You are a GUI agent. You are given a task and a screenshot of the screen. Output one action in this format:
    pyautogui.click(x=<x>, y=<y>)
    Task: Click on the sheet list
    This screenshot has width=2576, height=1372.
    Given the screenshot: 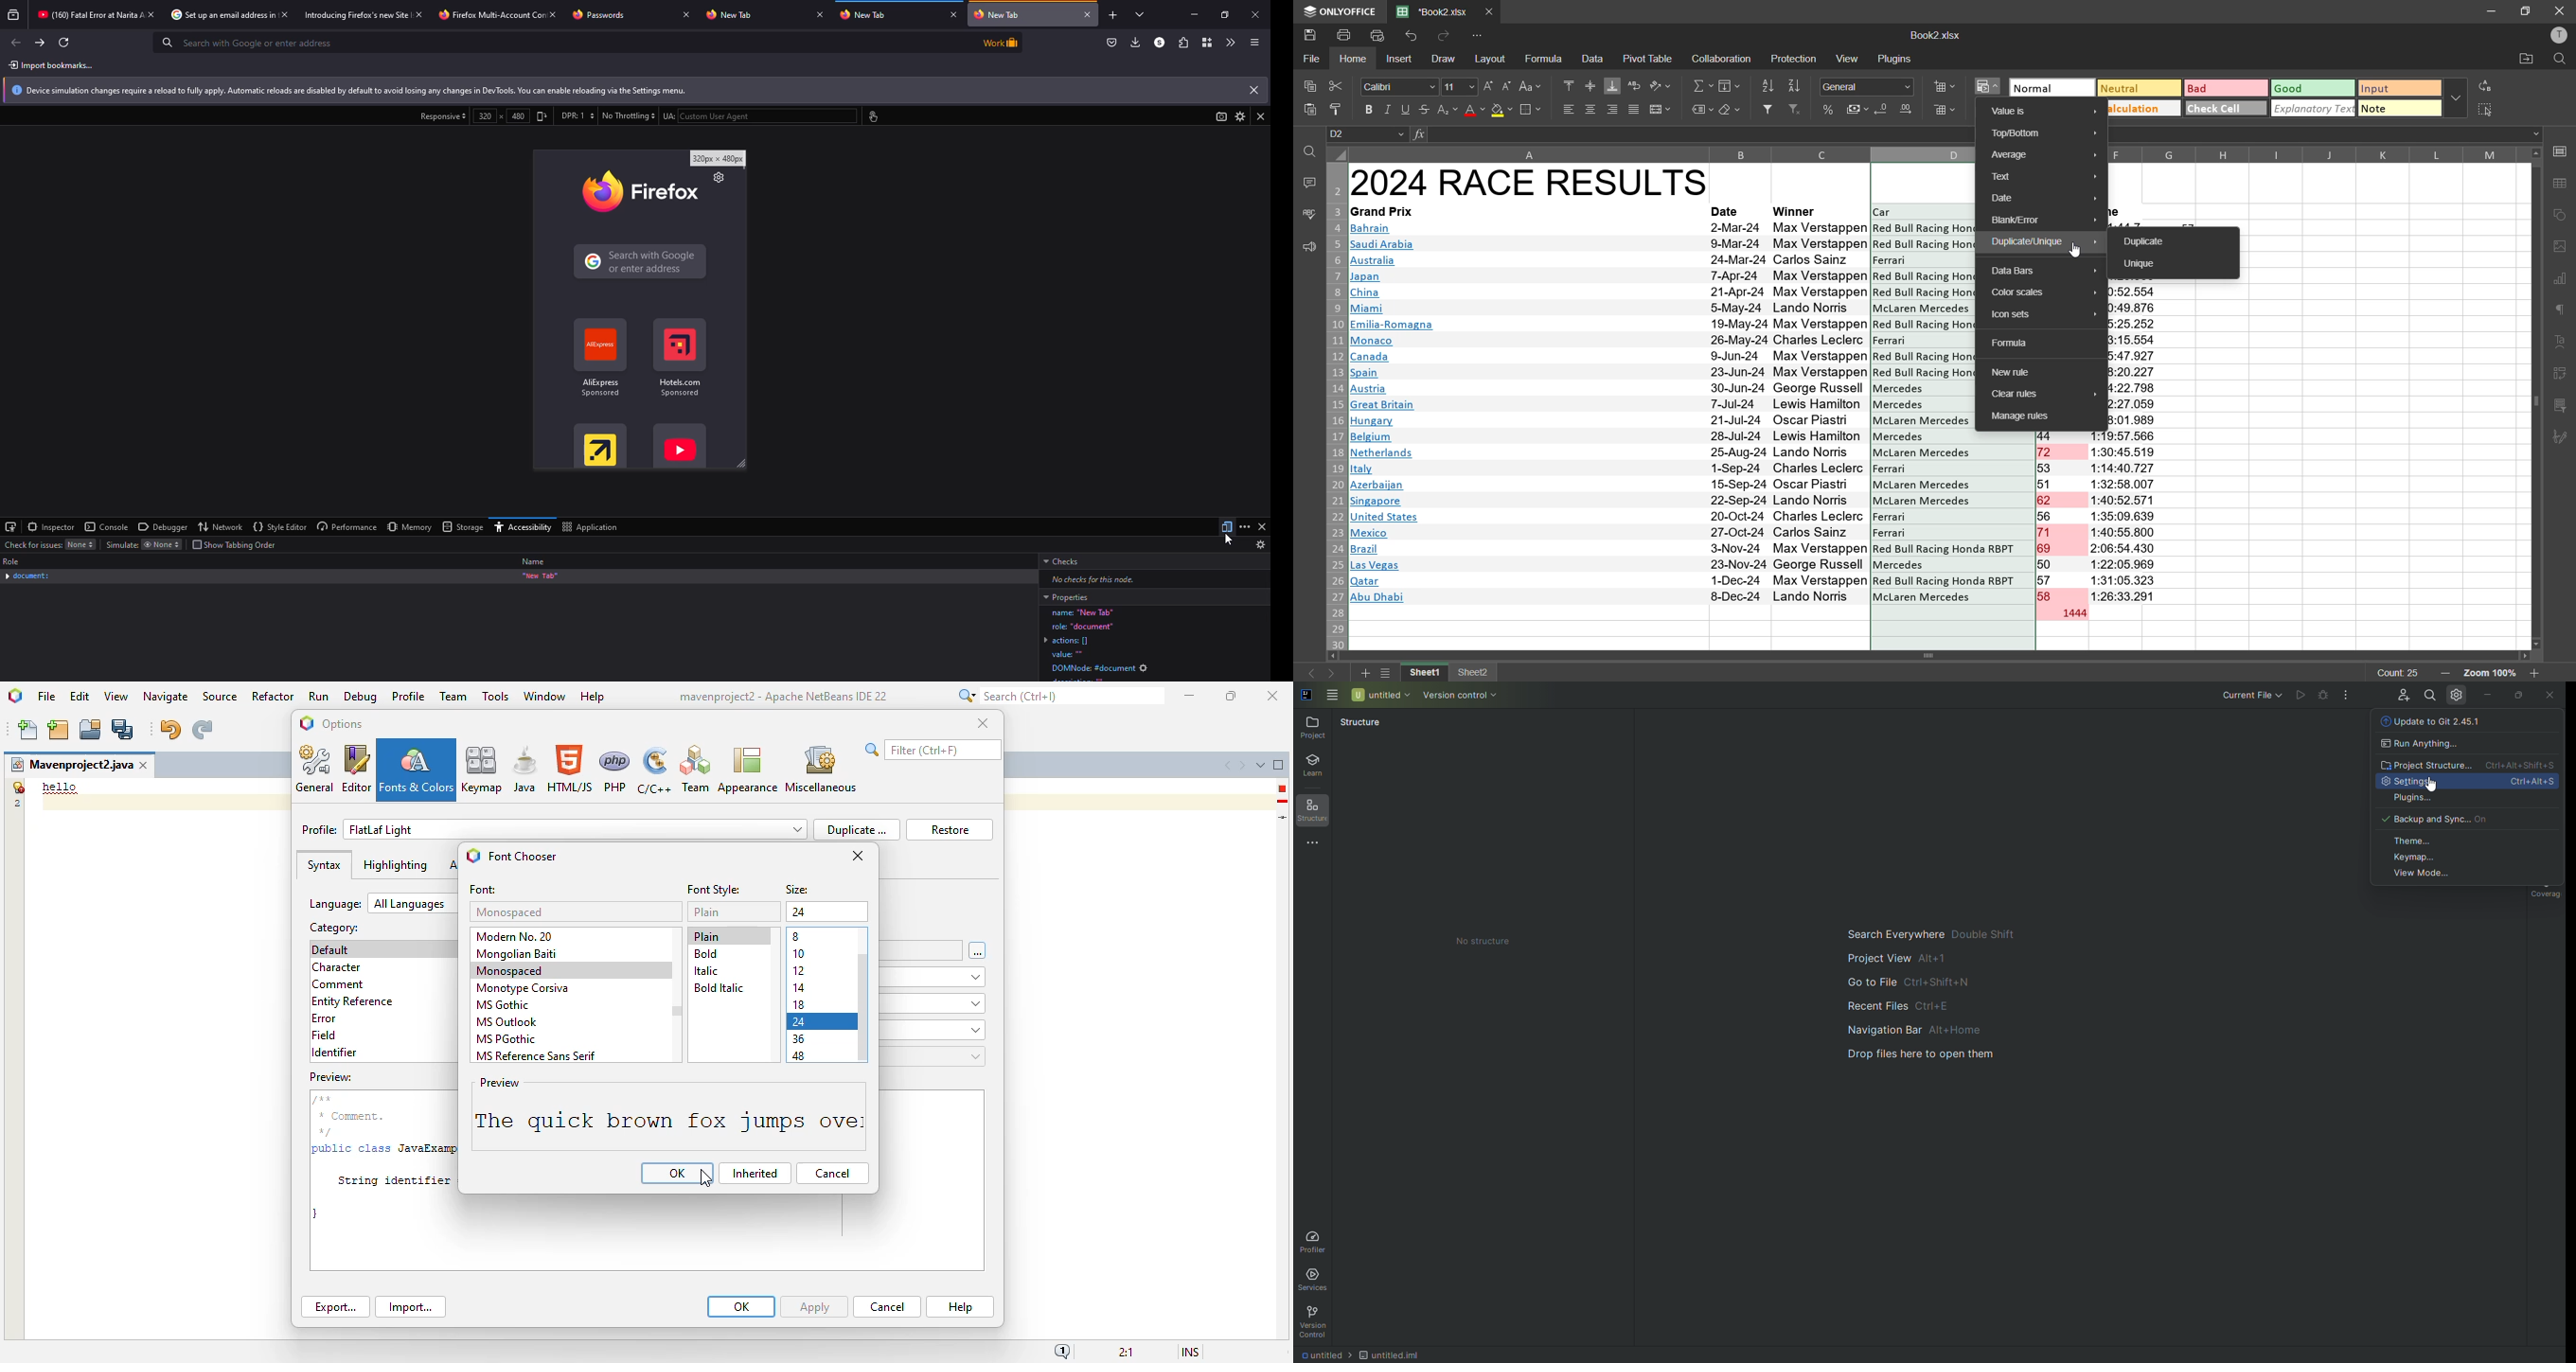 What is the action you would take?
    pyautogui.click(x=1388, y=673)
    